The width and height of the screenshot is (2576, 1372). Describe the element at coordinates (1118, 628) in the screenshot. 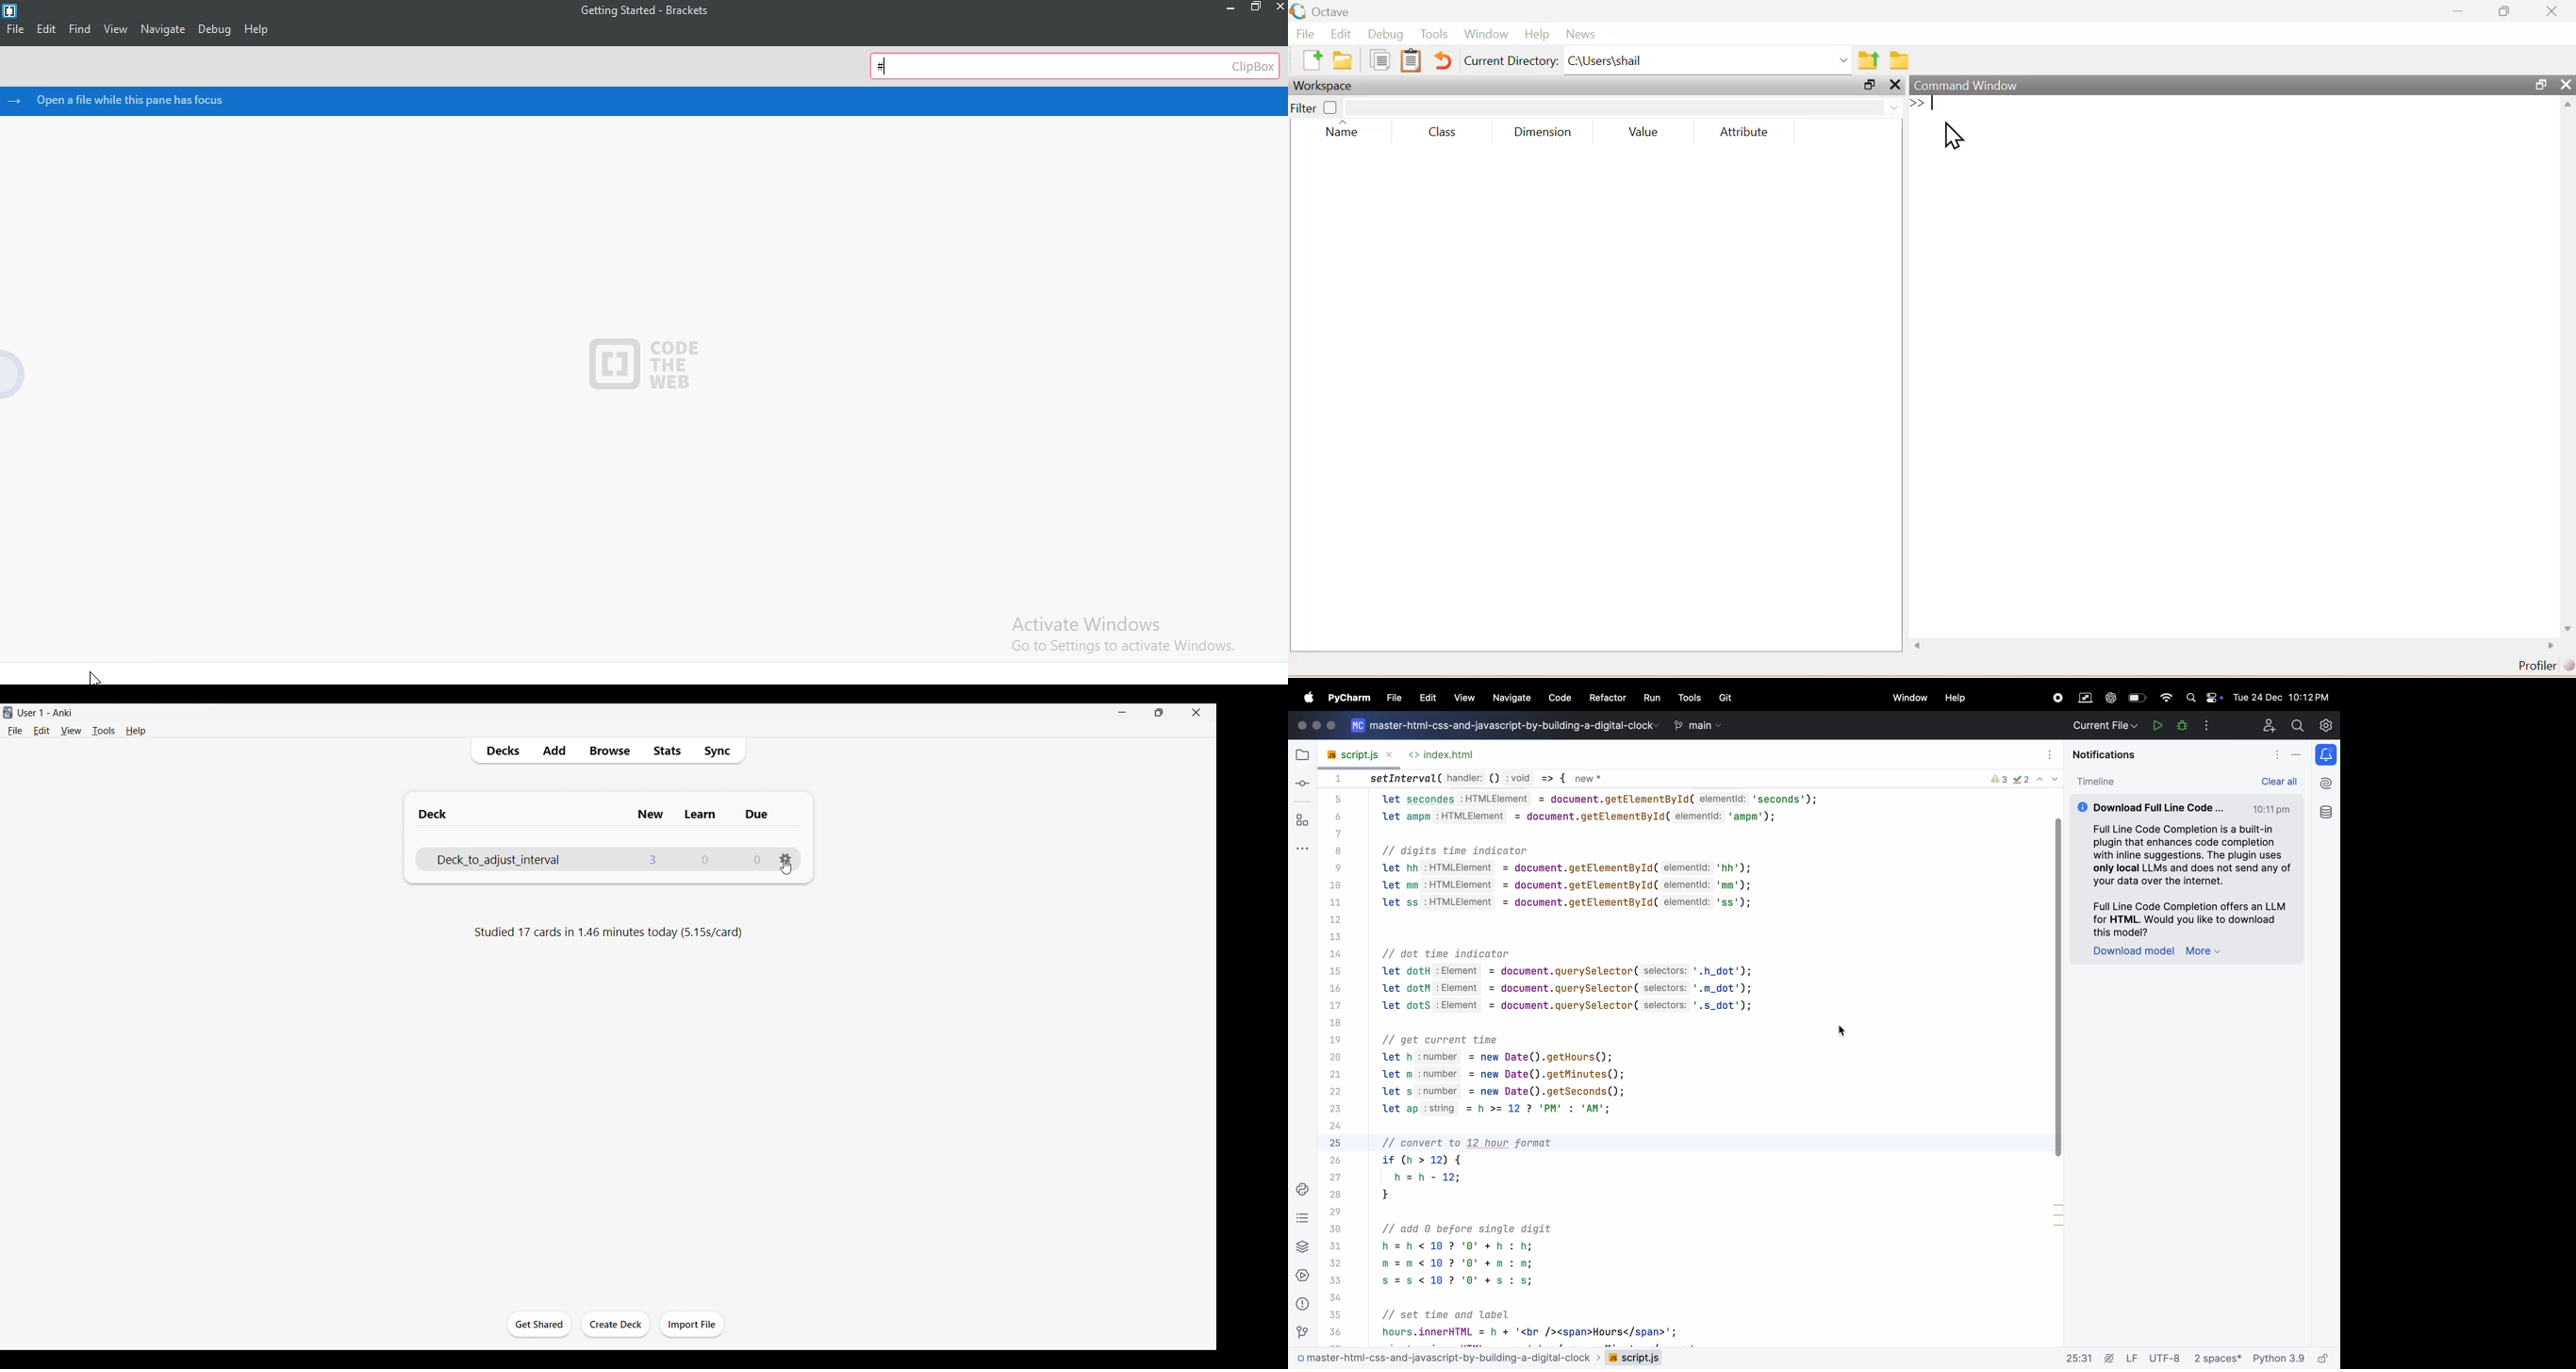

I see `Activate windows. Go to settings to activate windows.` at that location.